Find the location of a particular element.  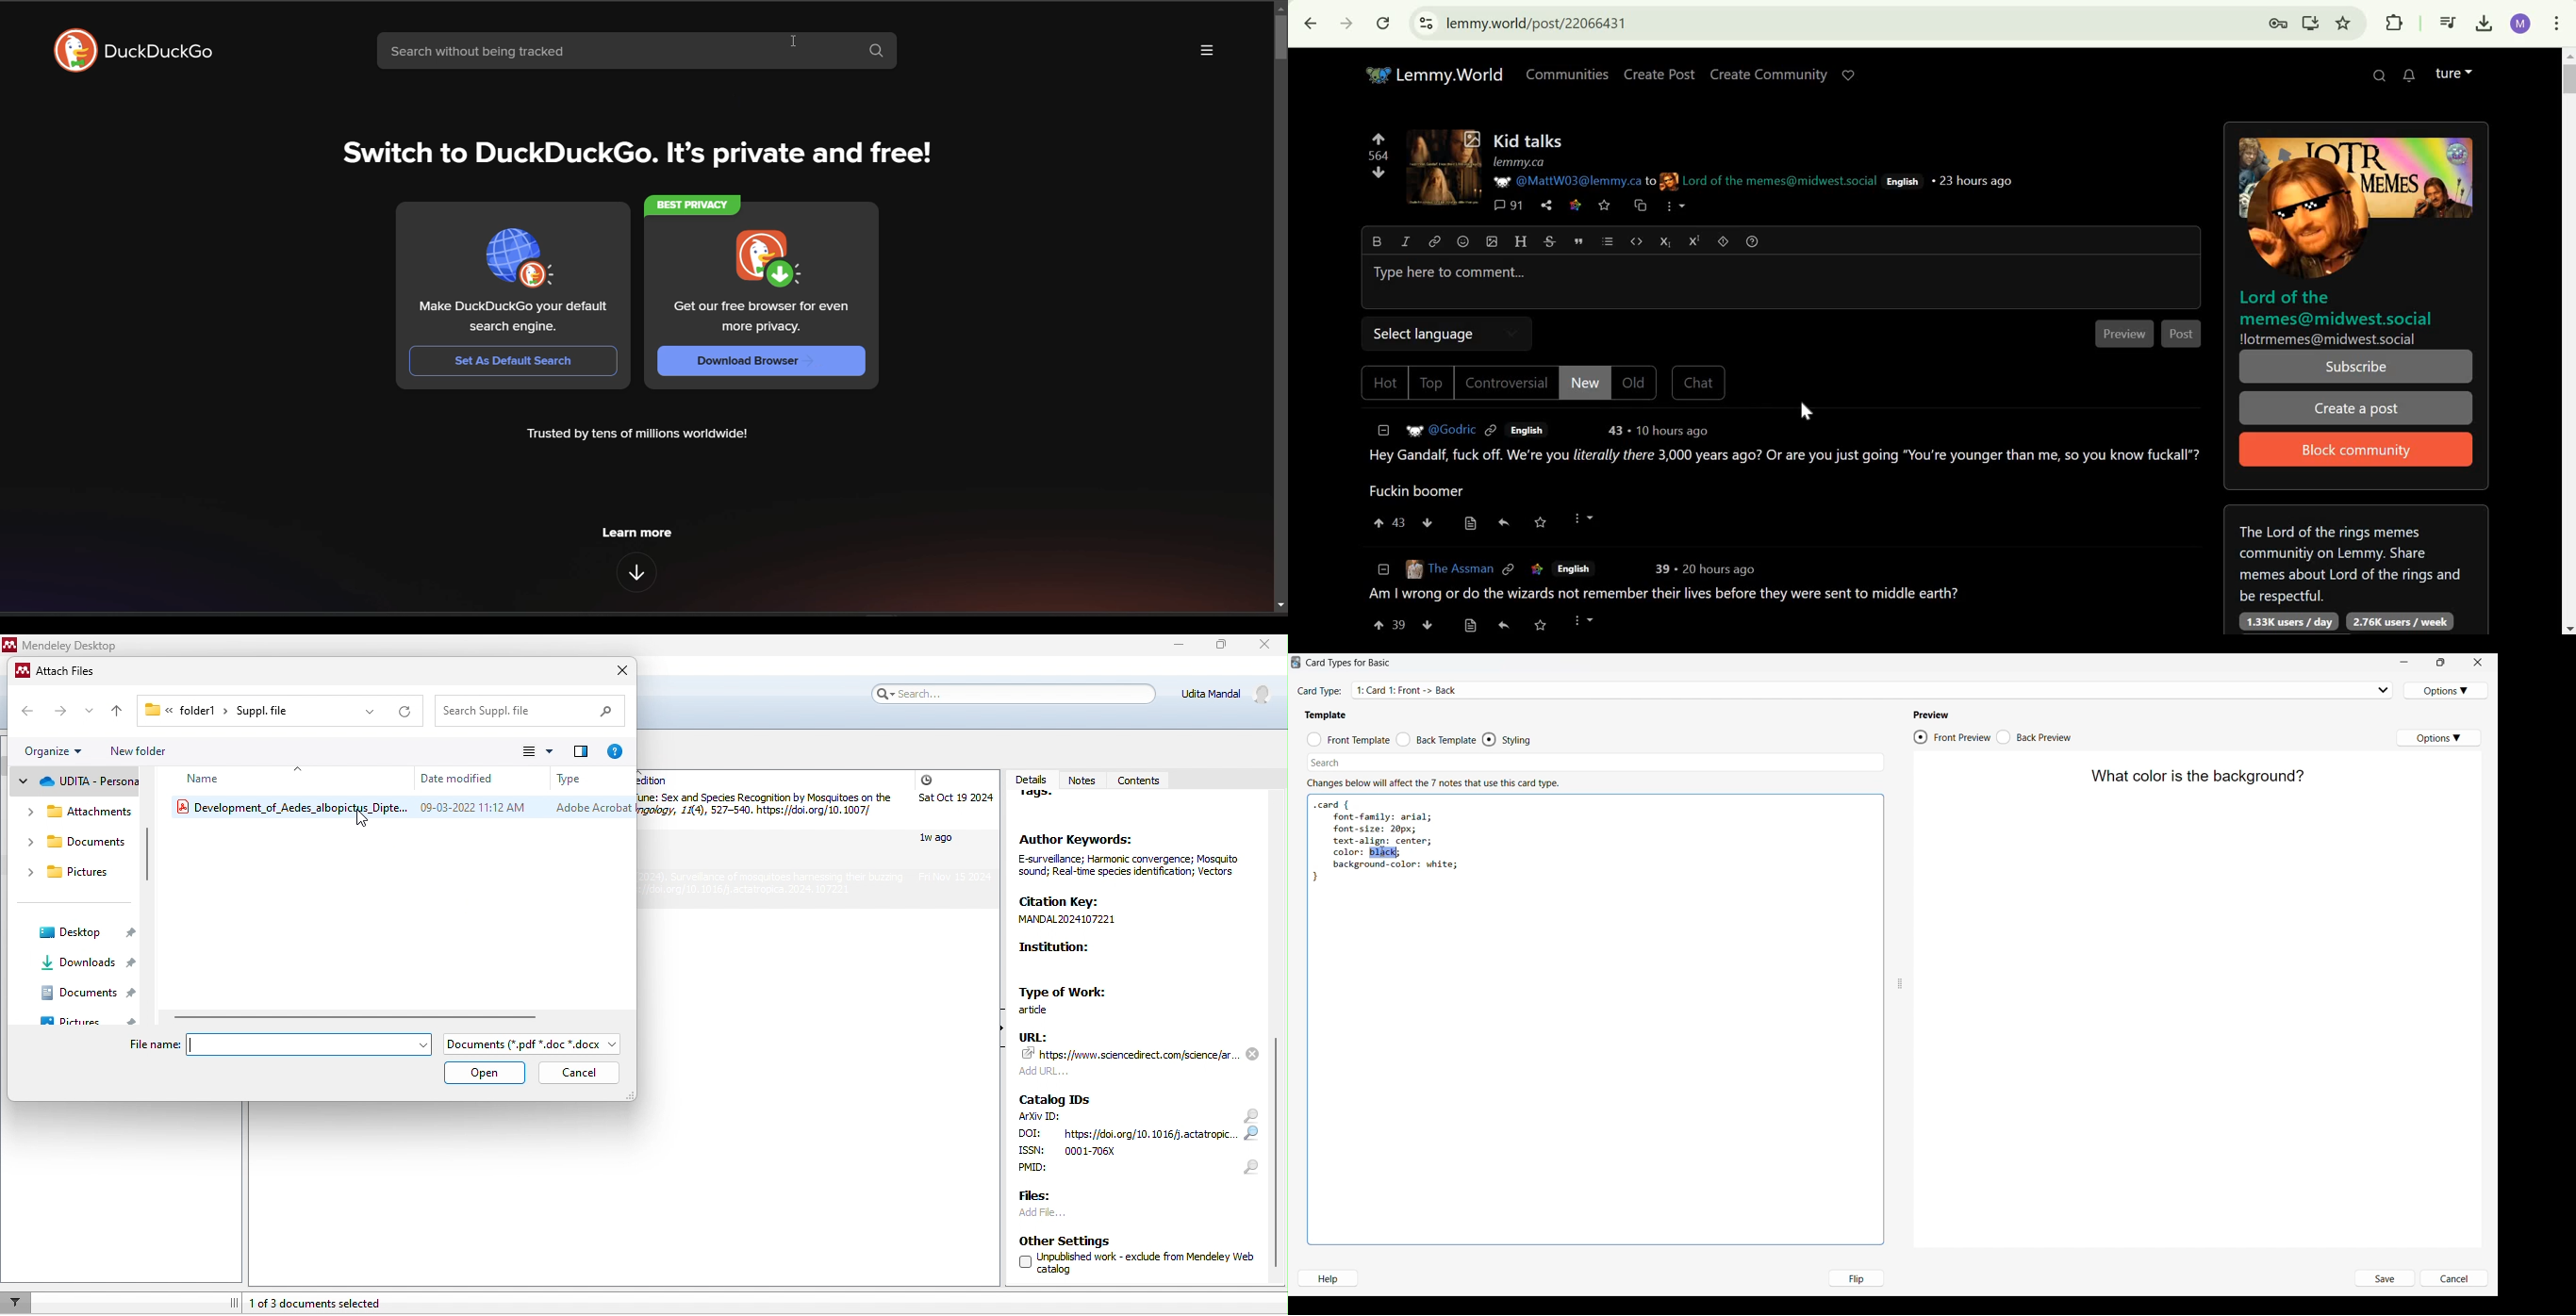

Indicates Preview section is located at coordinates (1933, 715).